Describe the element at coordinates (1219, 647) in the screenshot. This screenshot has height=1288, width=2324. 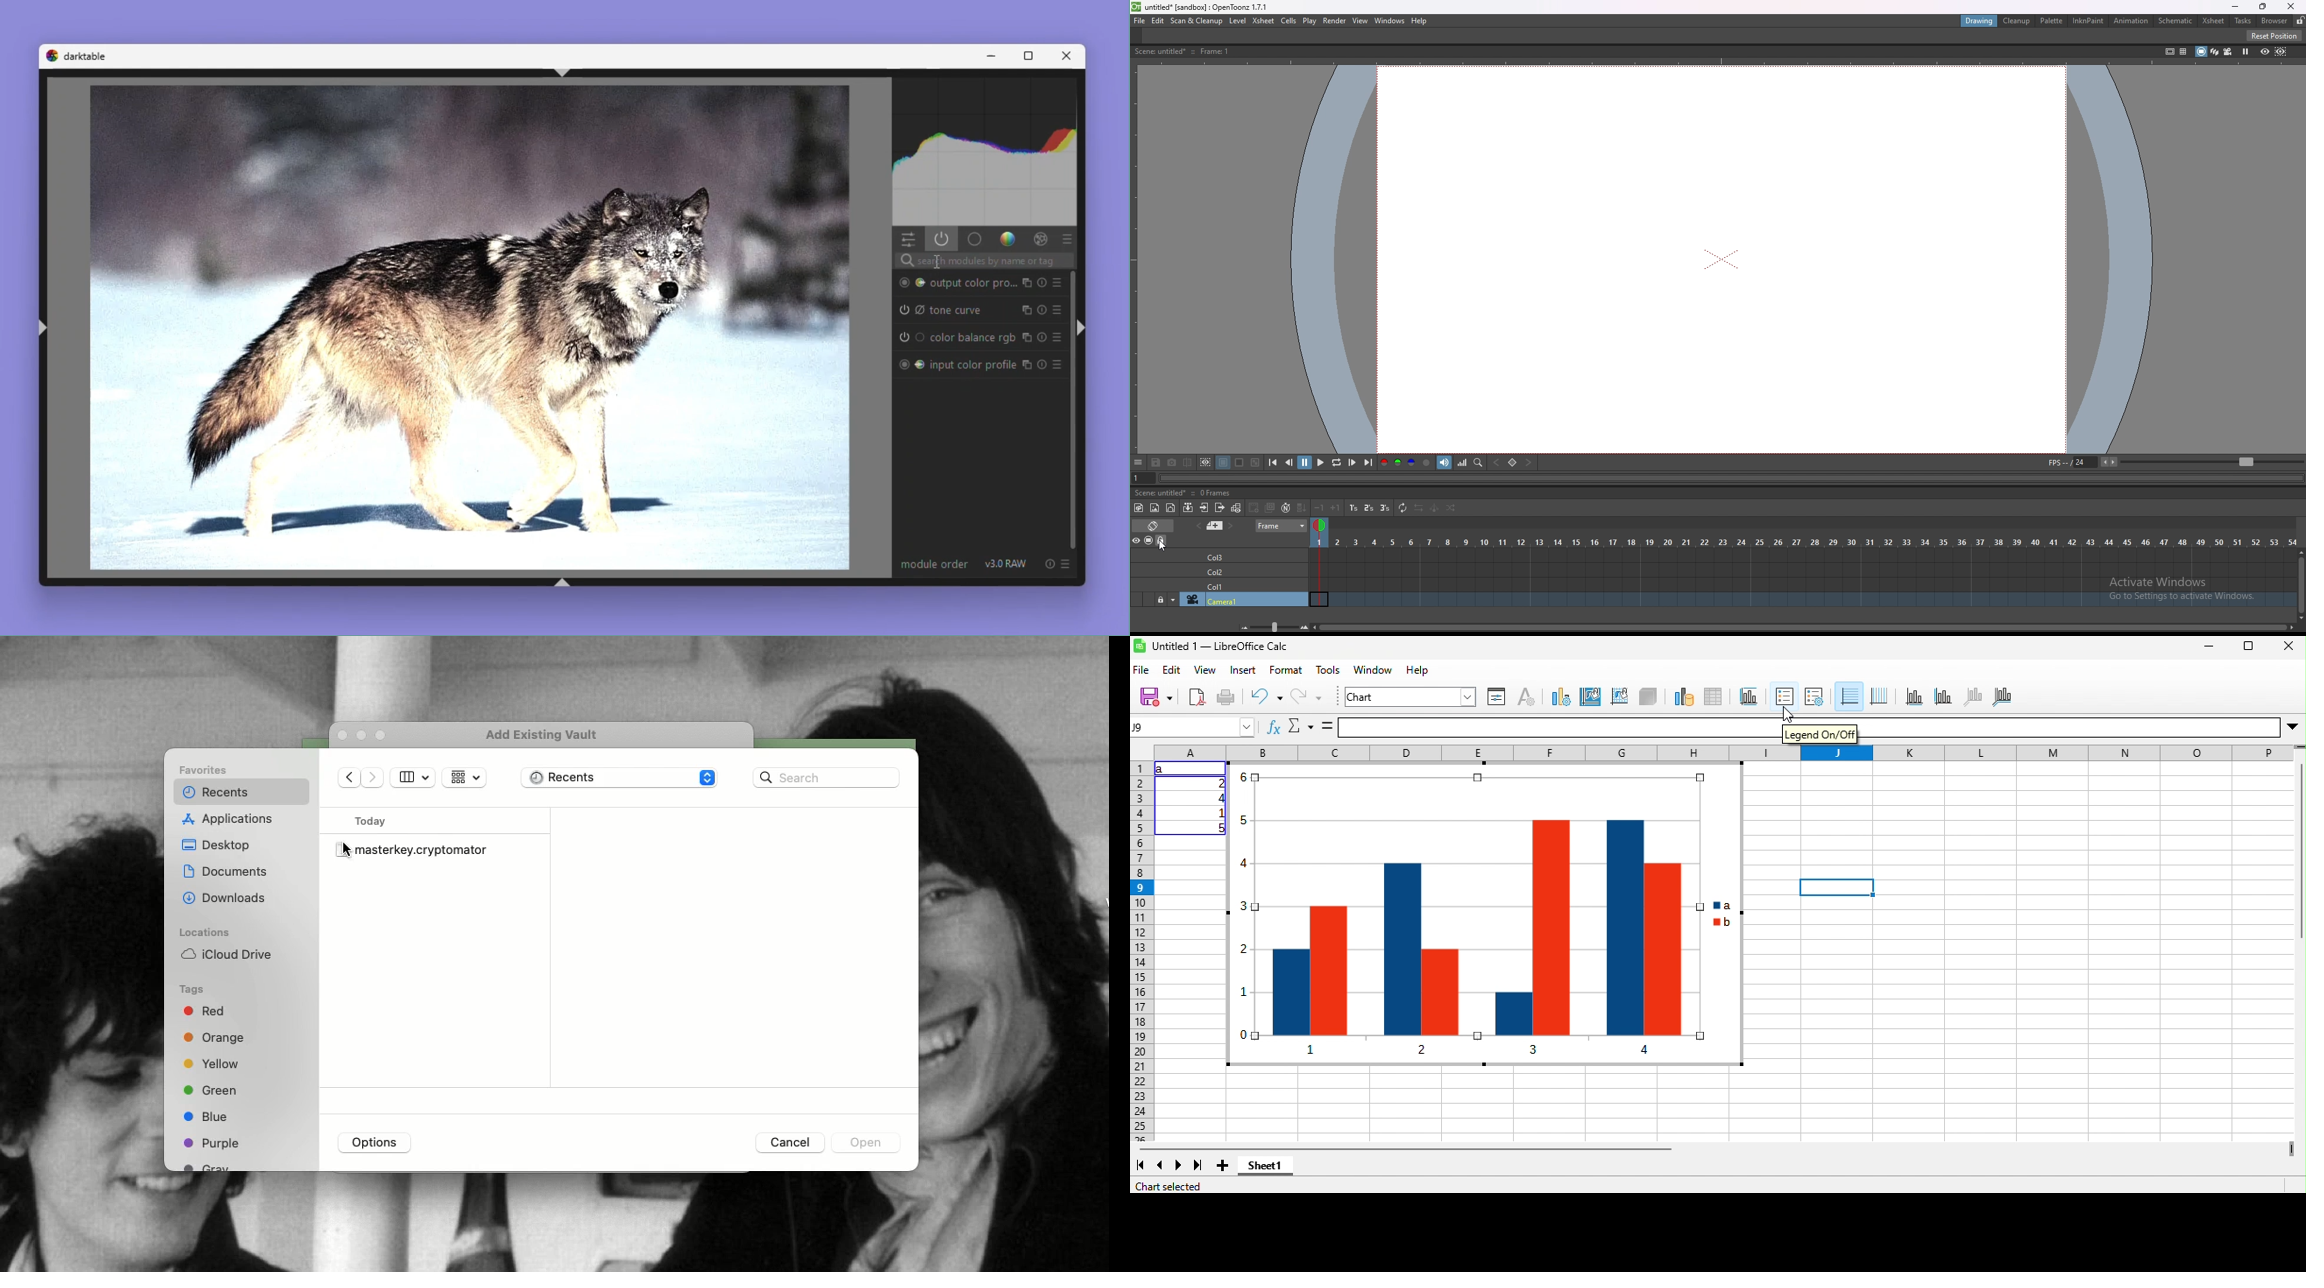
I see `Untitled 1 — LibreOffice Calc` at that location.